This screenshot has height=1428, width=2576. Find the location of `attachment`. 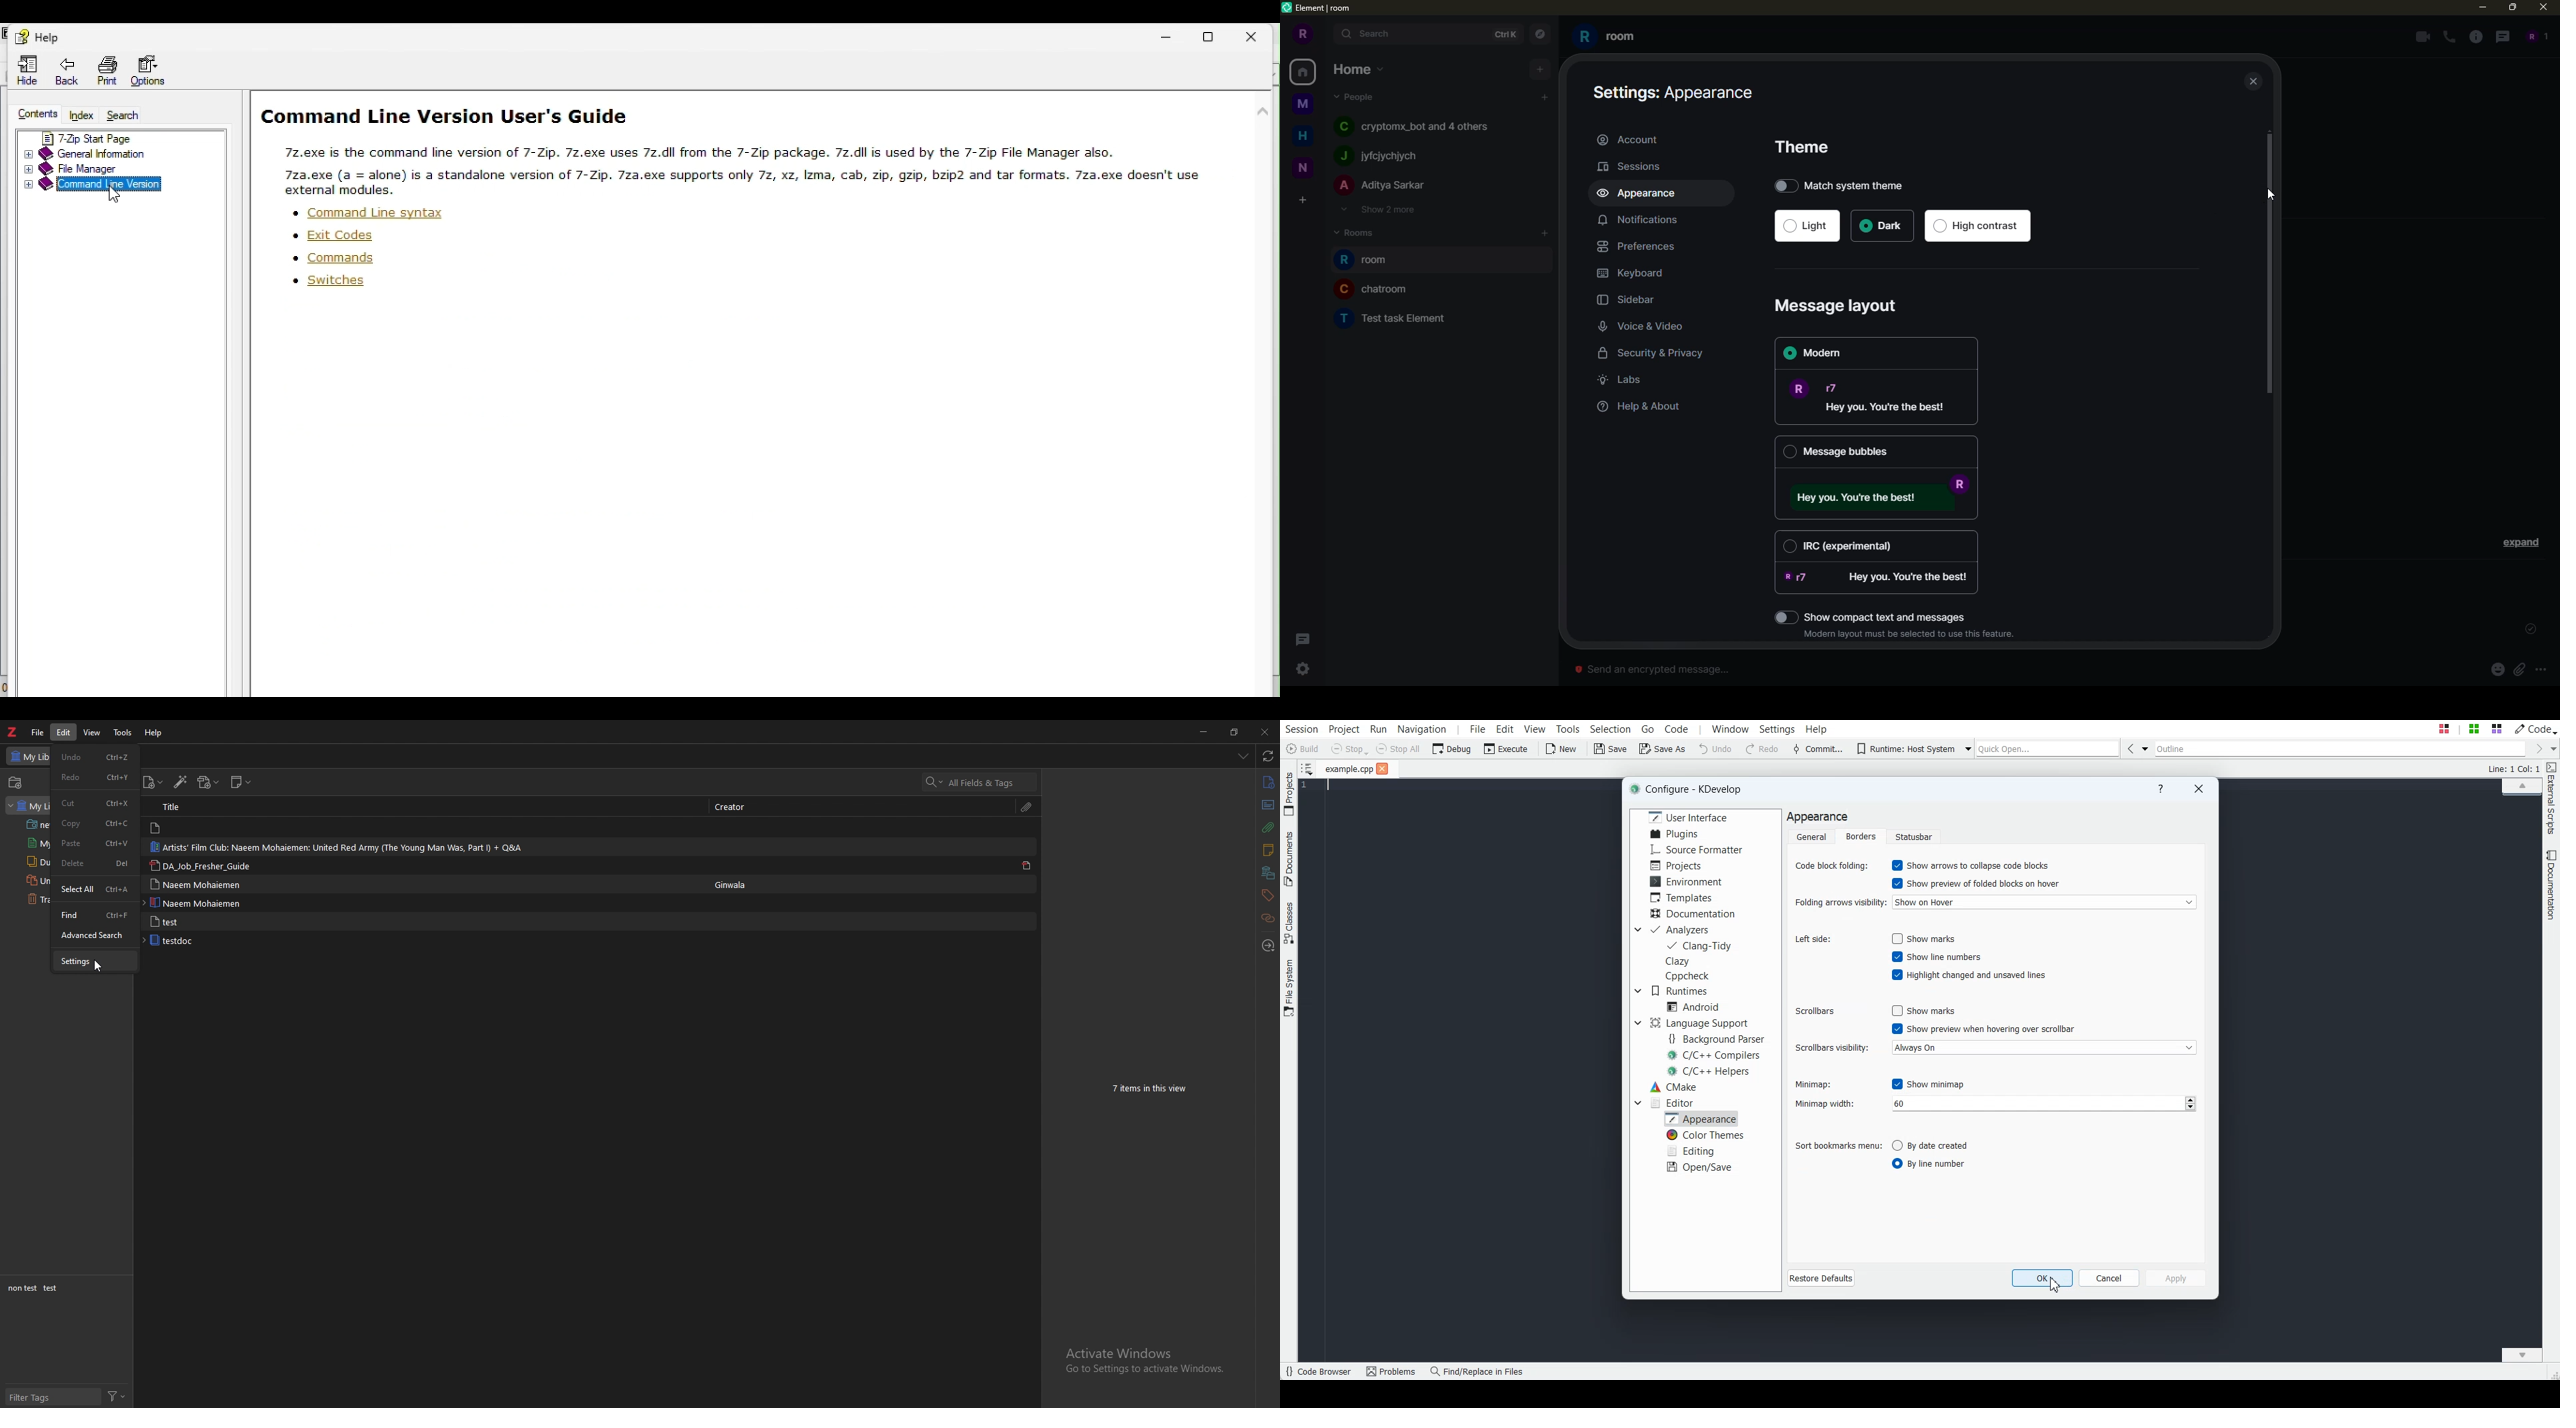

attachment is located at coordinates (1267, 827).